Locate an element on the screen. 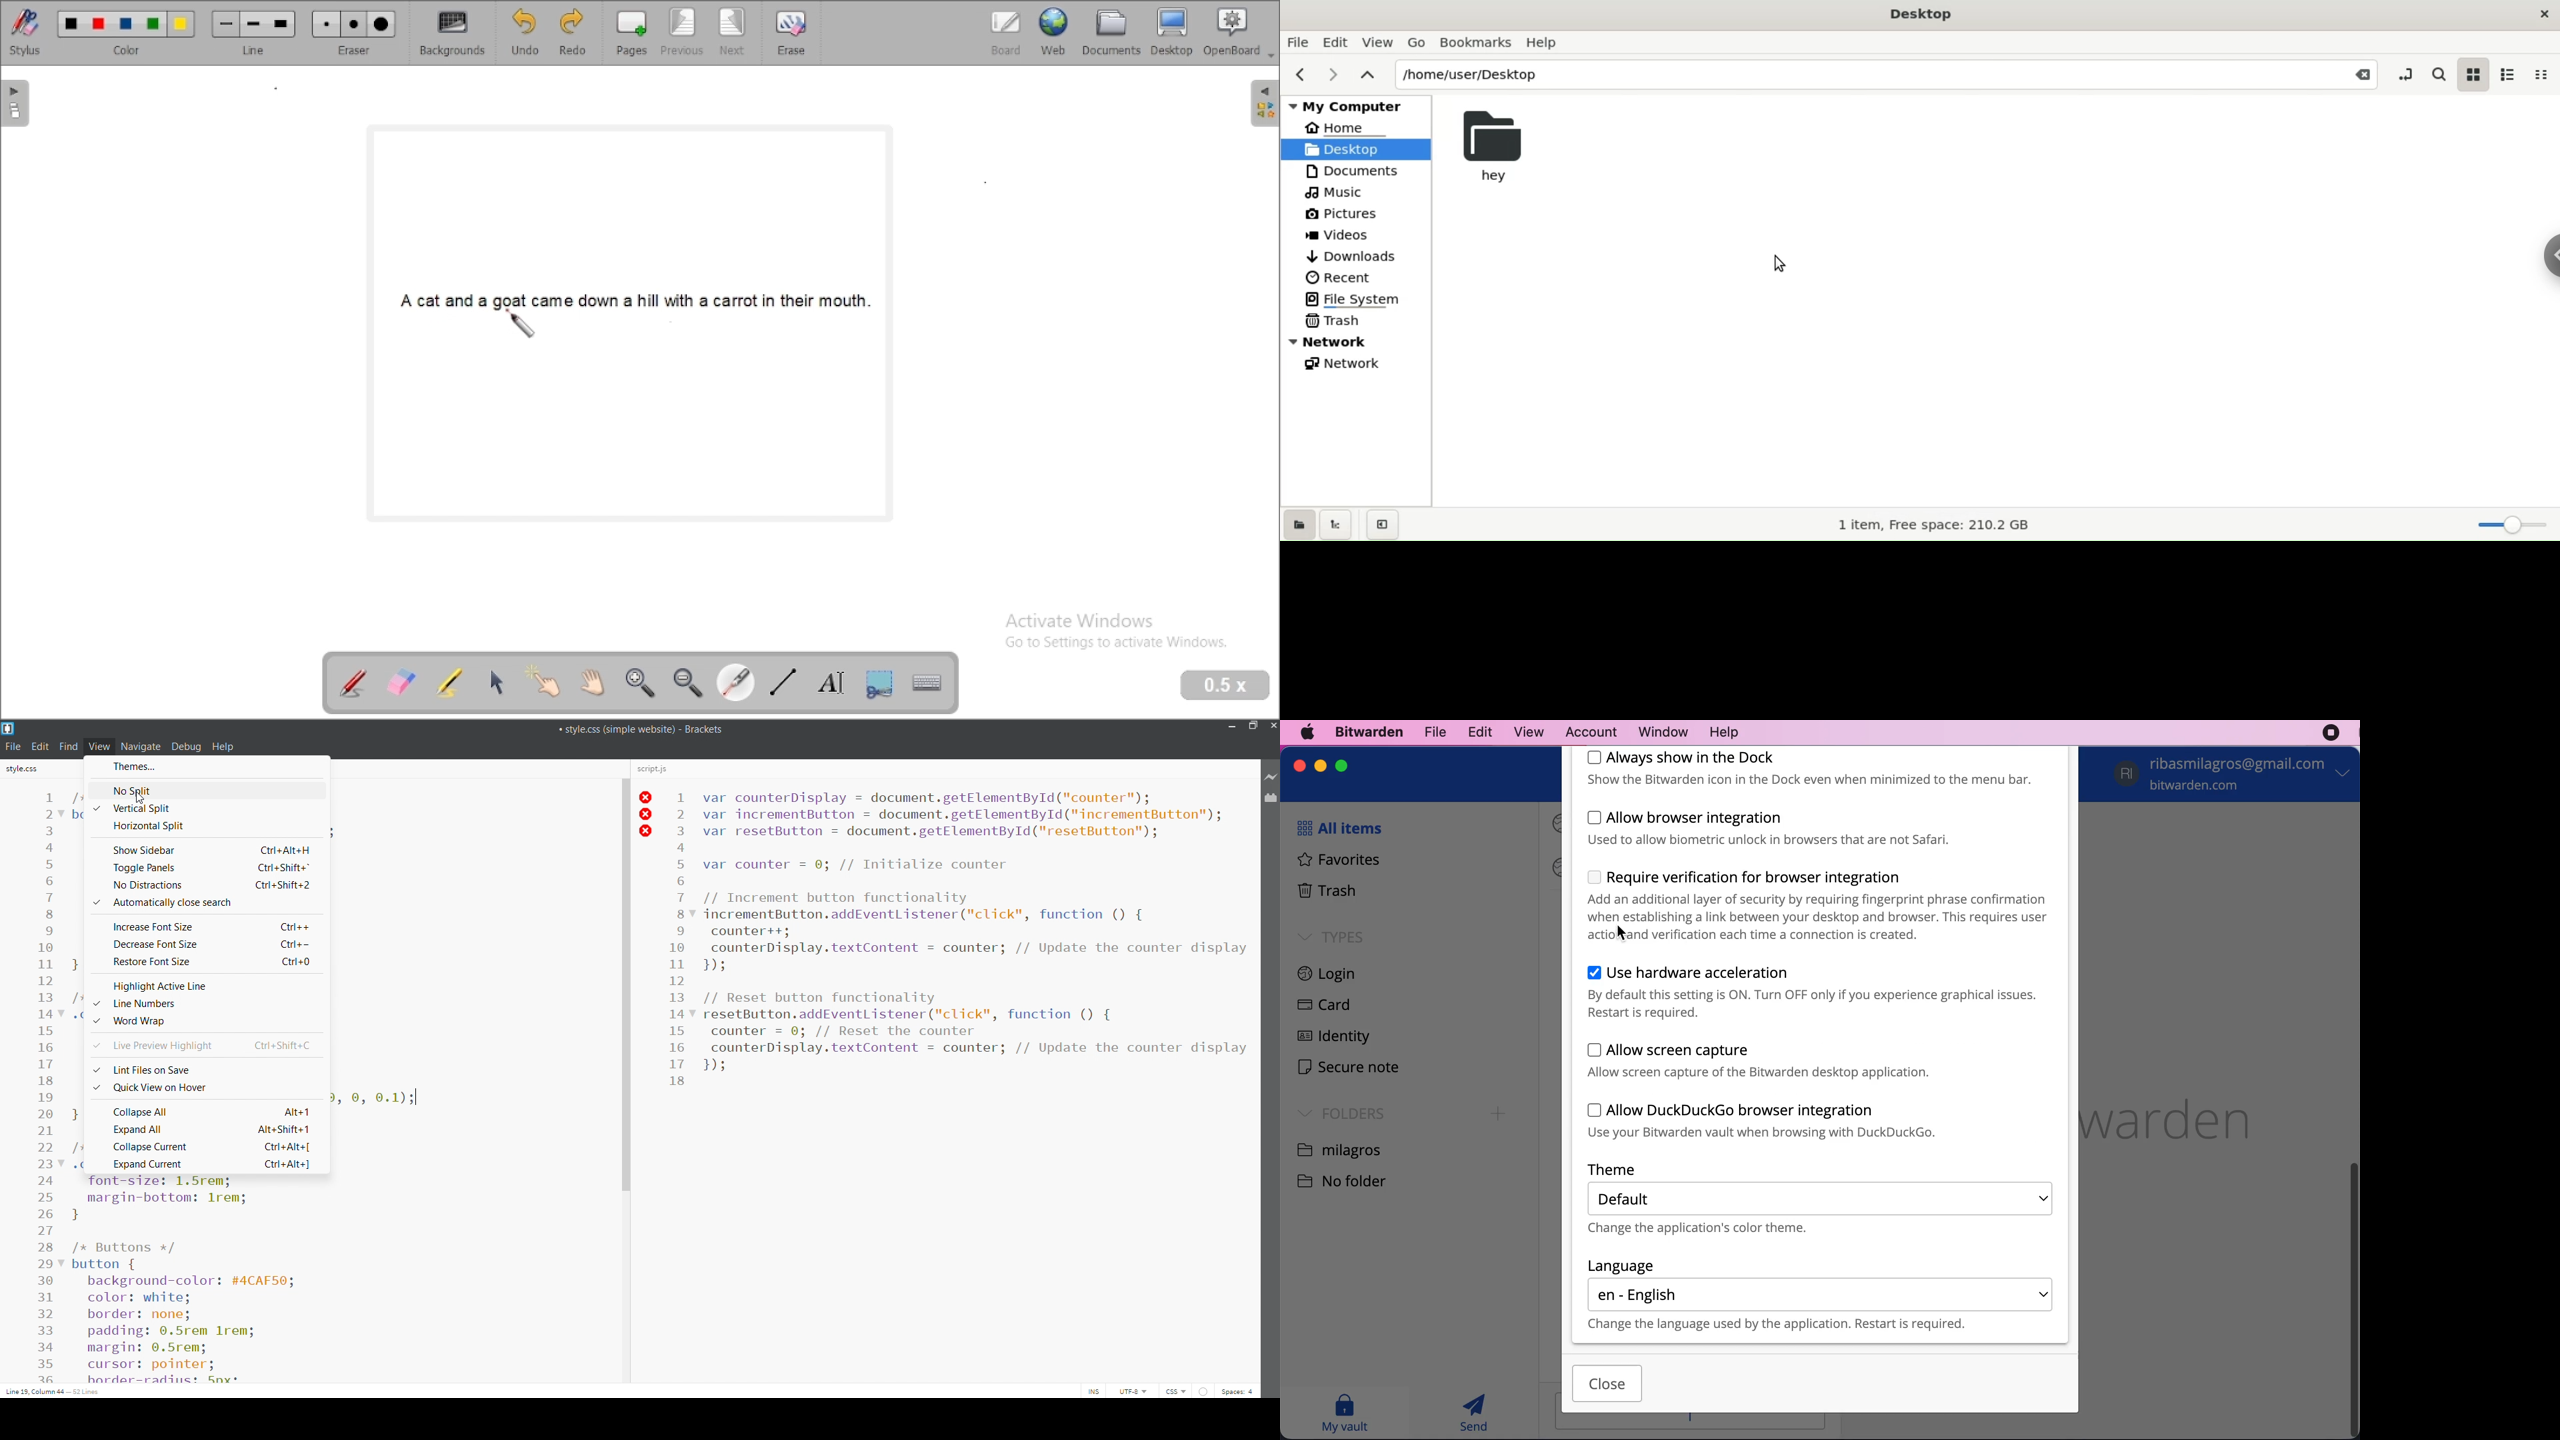 This screenshot has width=2576, height=1456. script.js window title bar is located at coordinates (942, 771).